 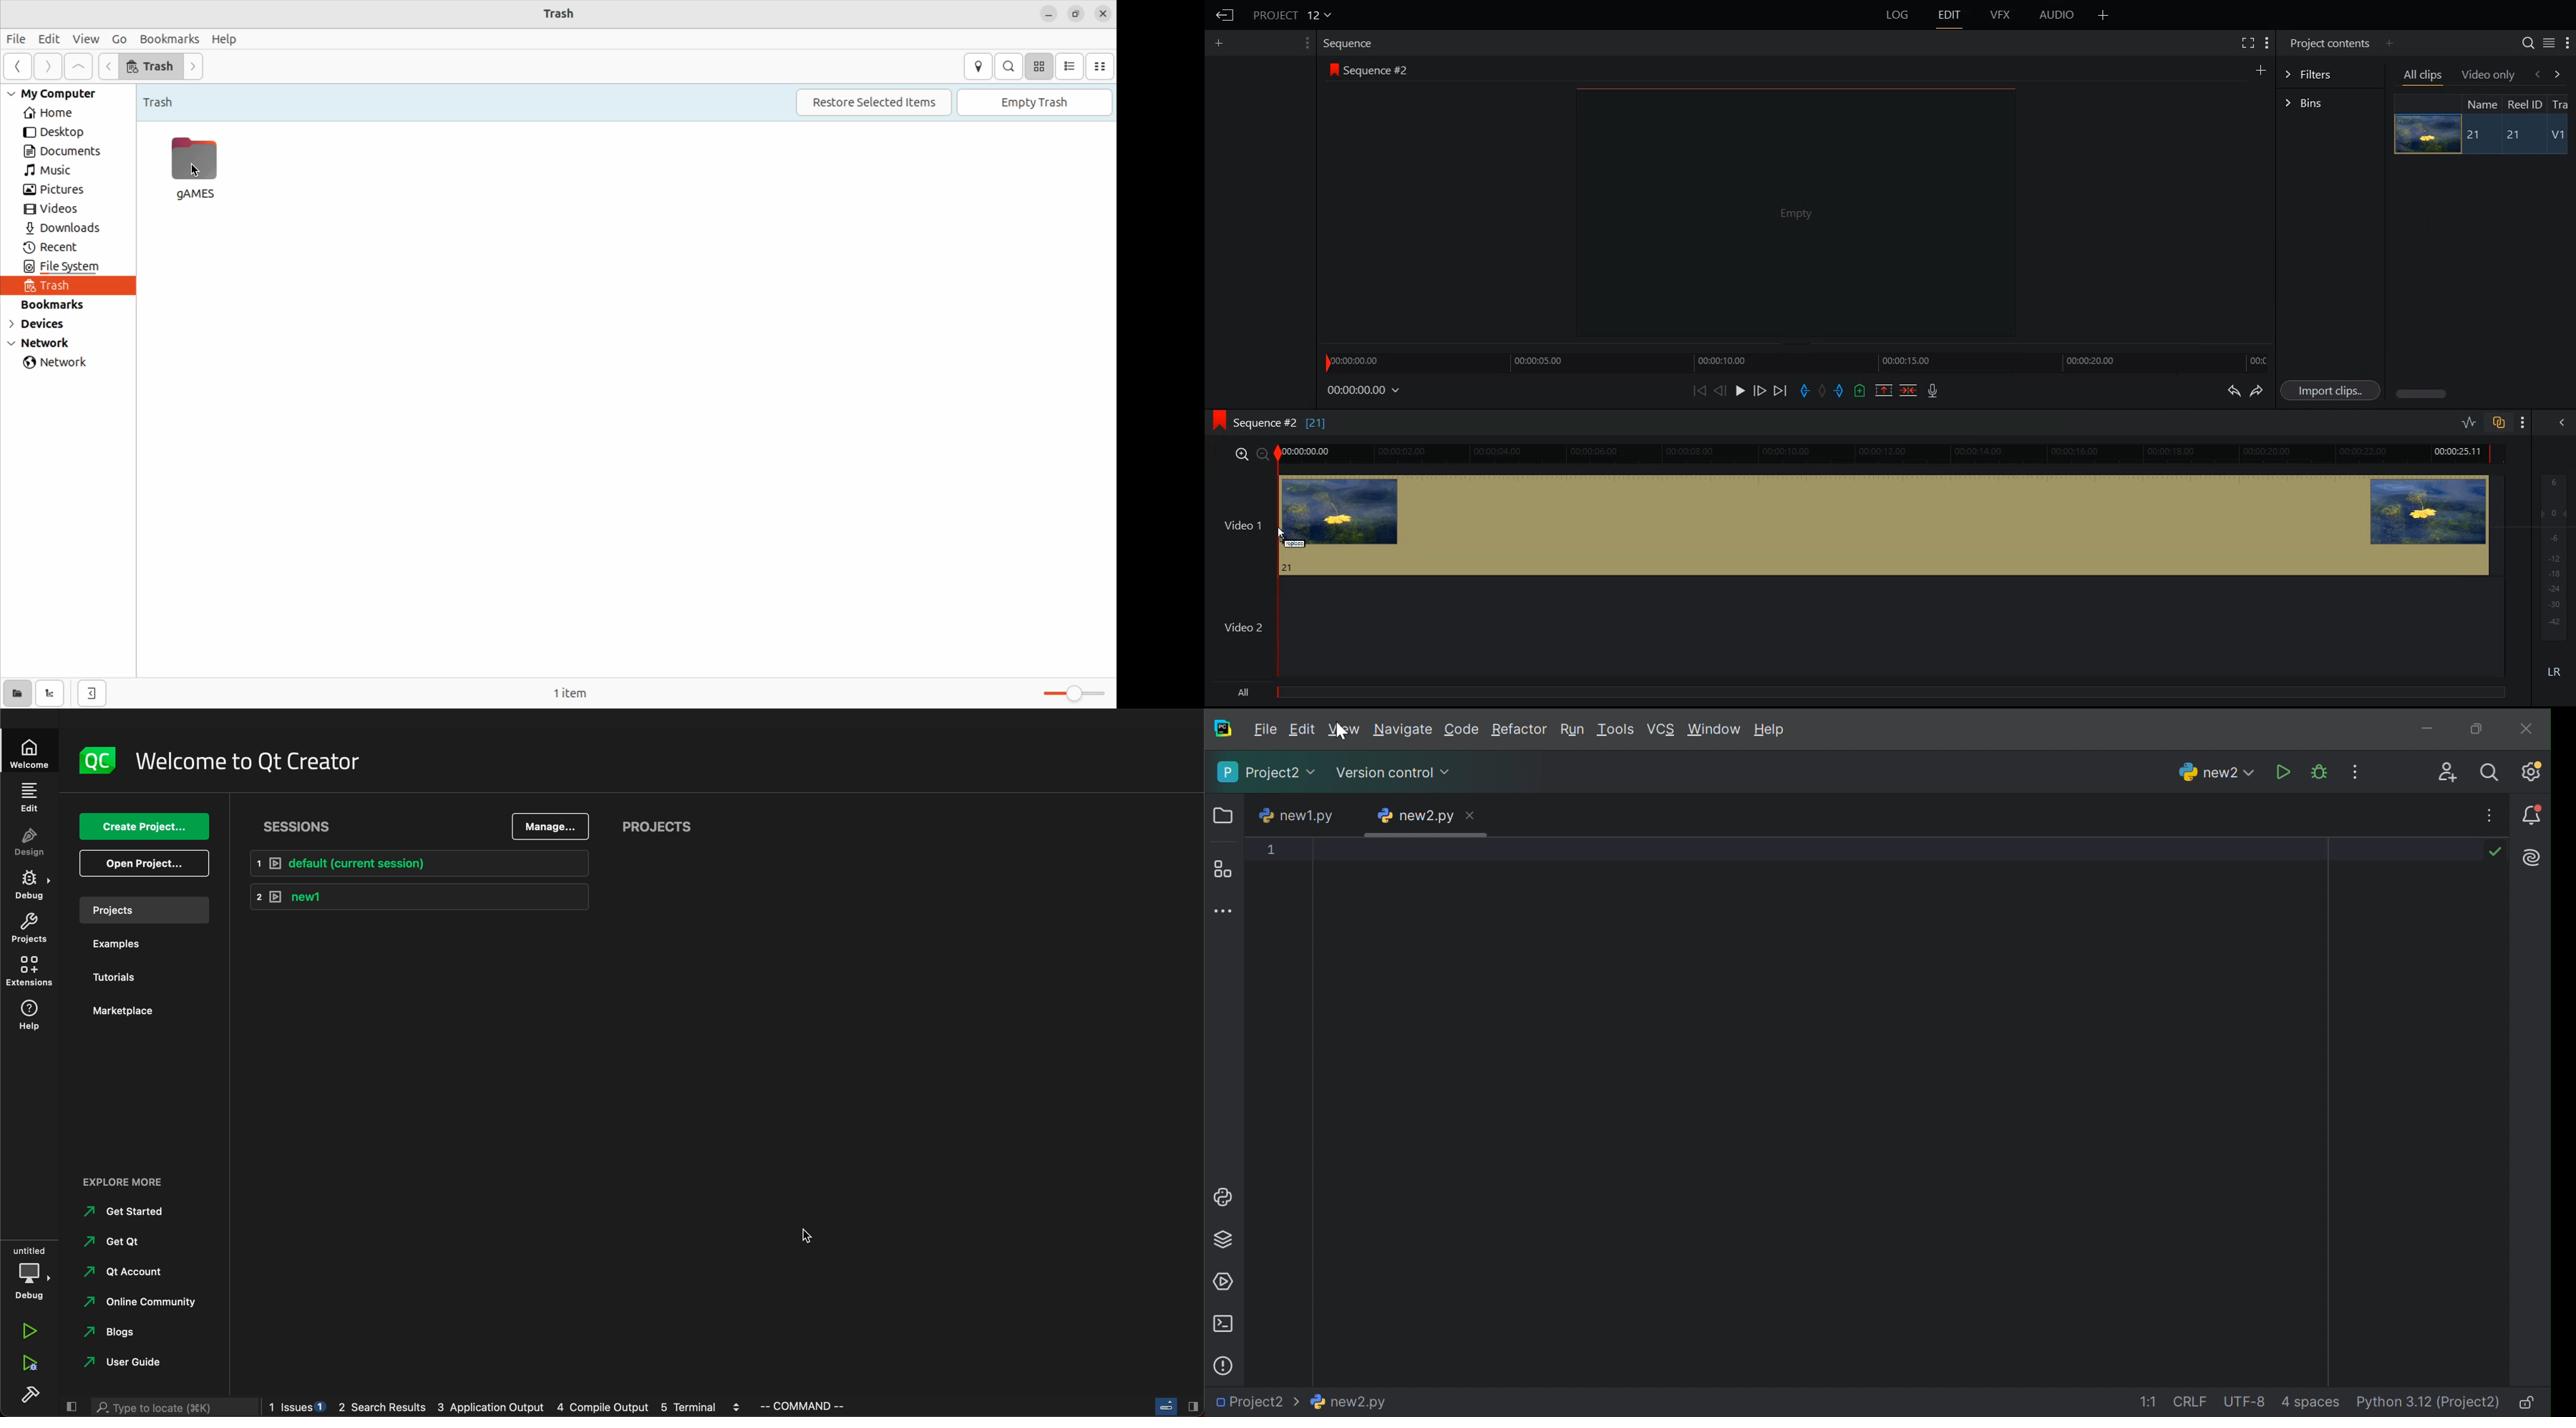 What do you see at coordinates (2552, 675) in the screenshot?
I see `LR` at bounding box center [2552, 675].